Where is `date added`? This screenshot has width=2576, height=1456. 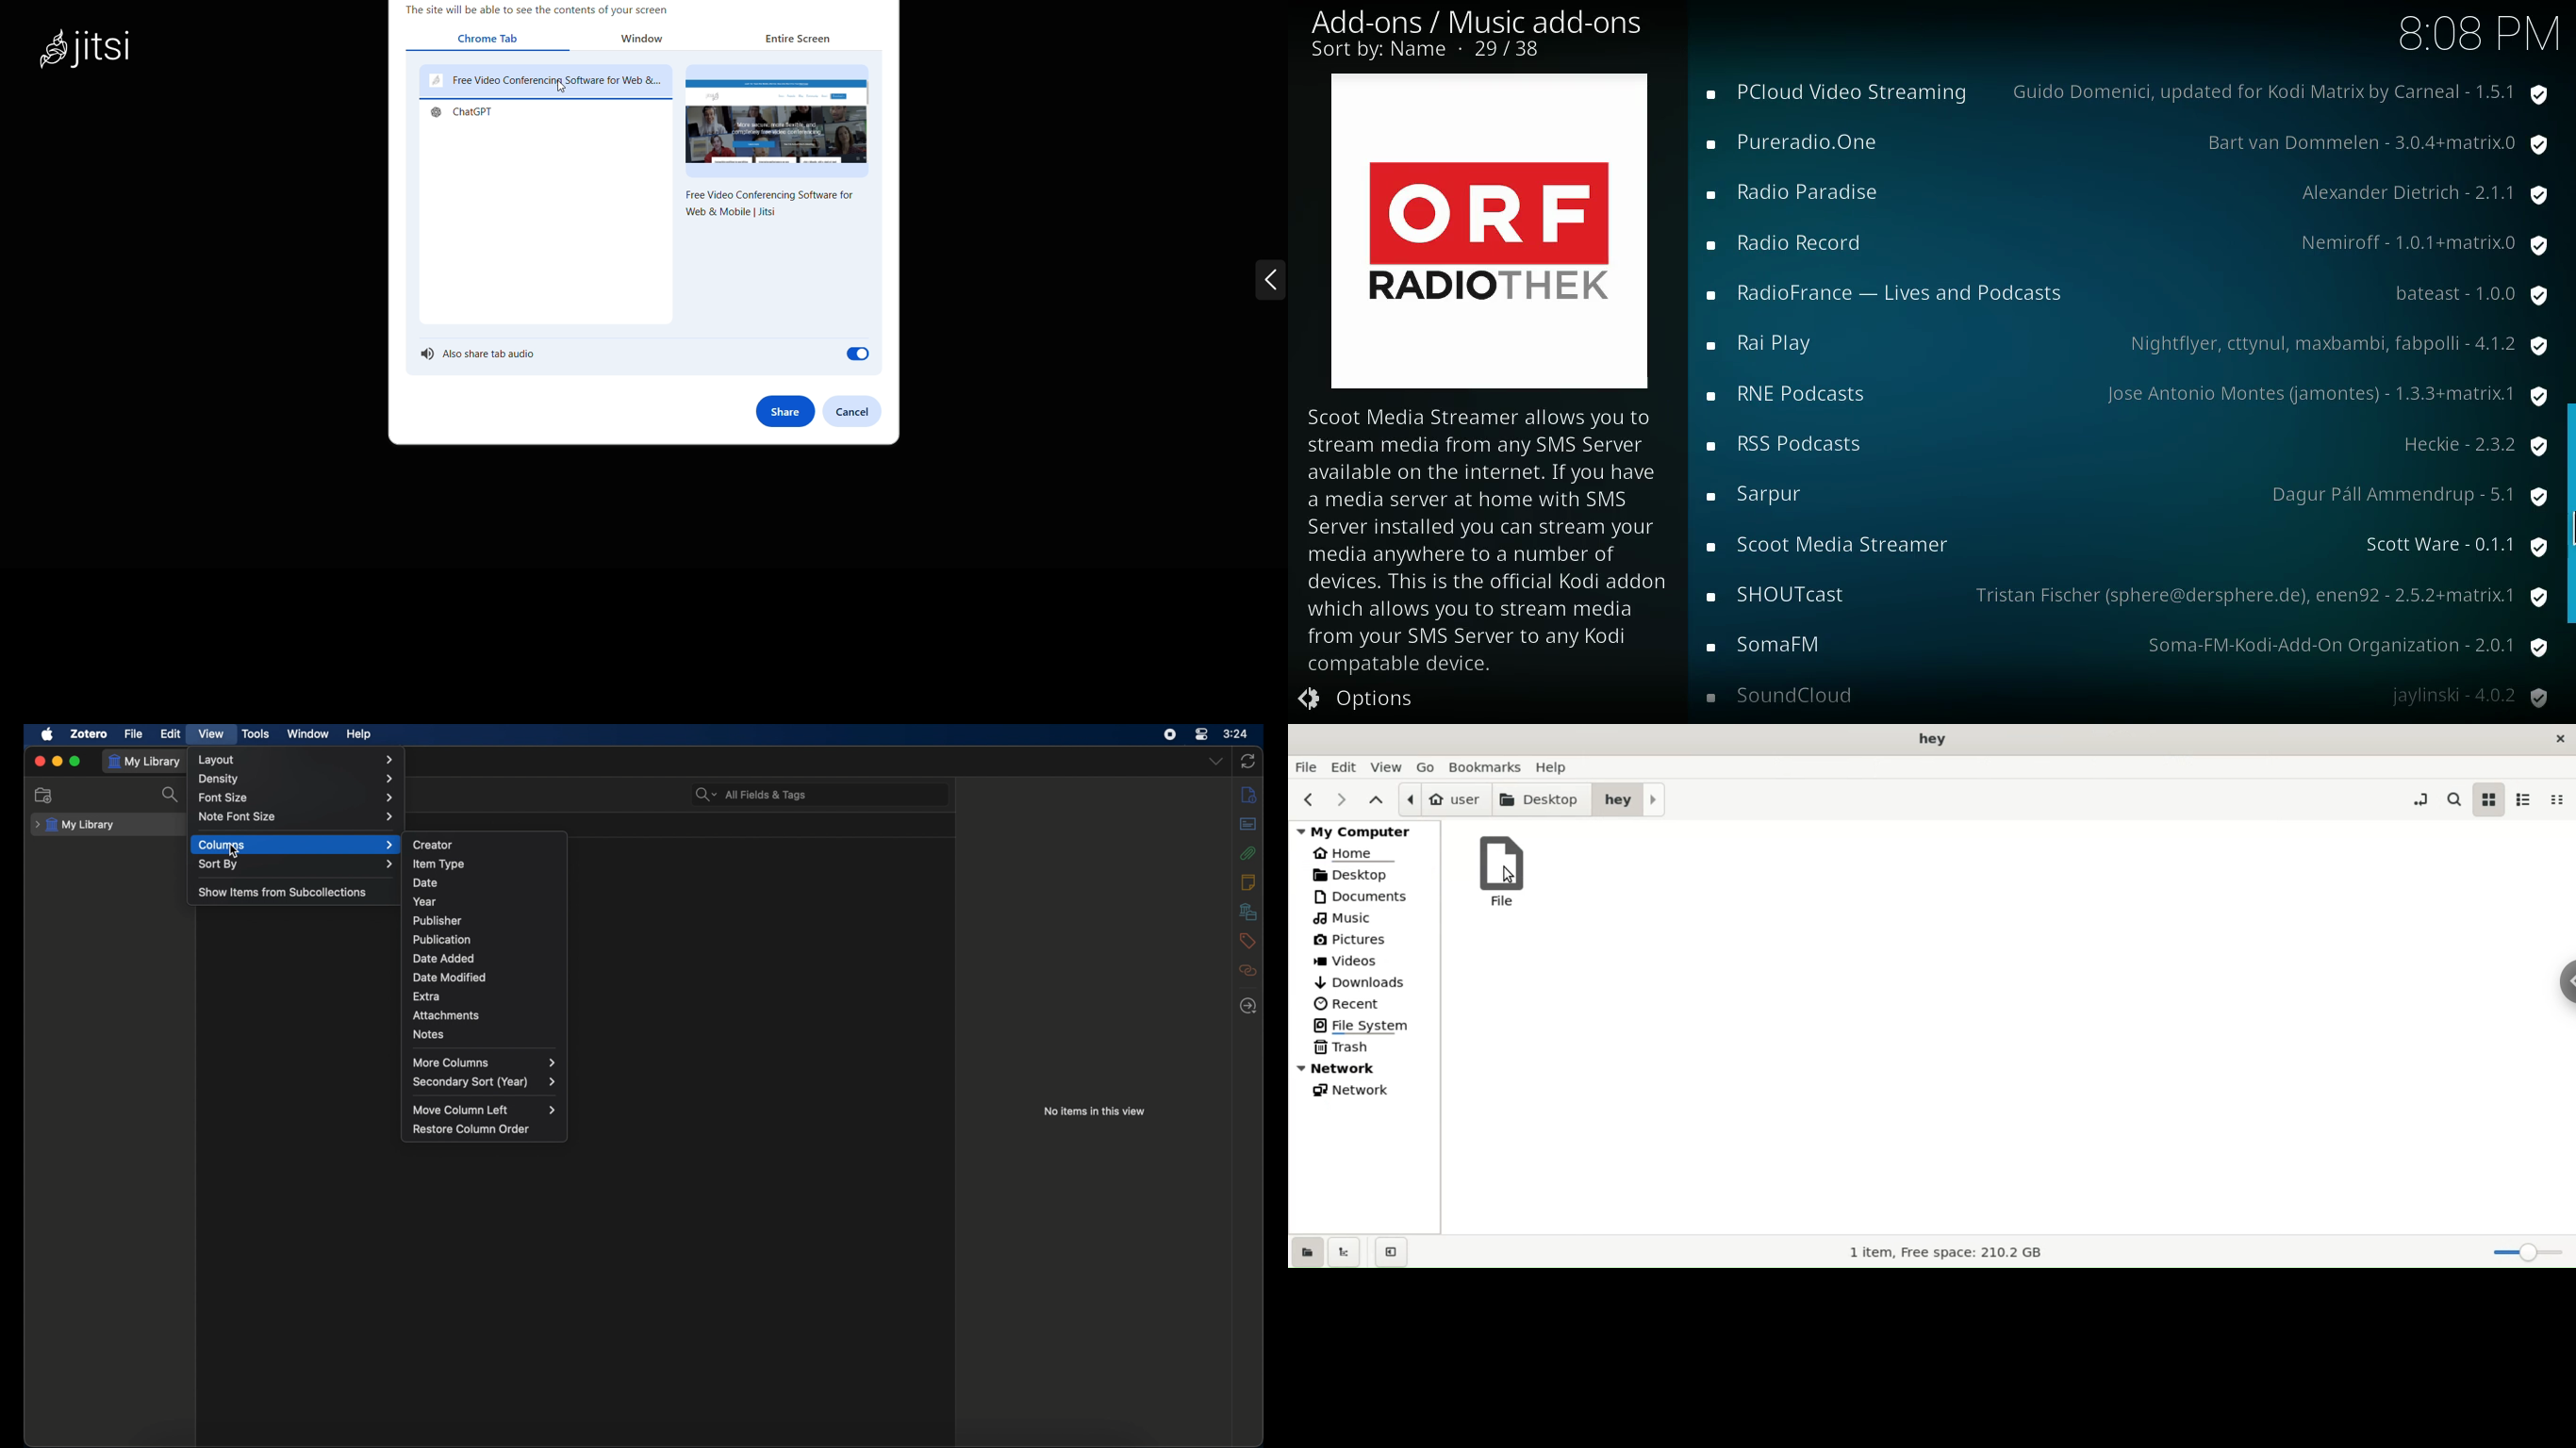
date added is located at coordinates (444, 959).